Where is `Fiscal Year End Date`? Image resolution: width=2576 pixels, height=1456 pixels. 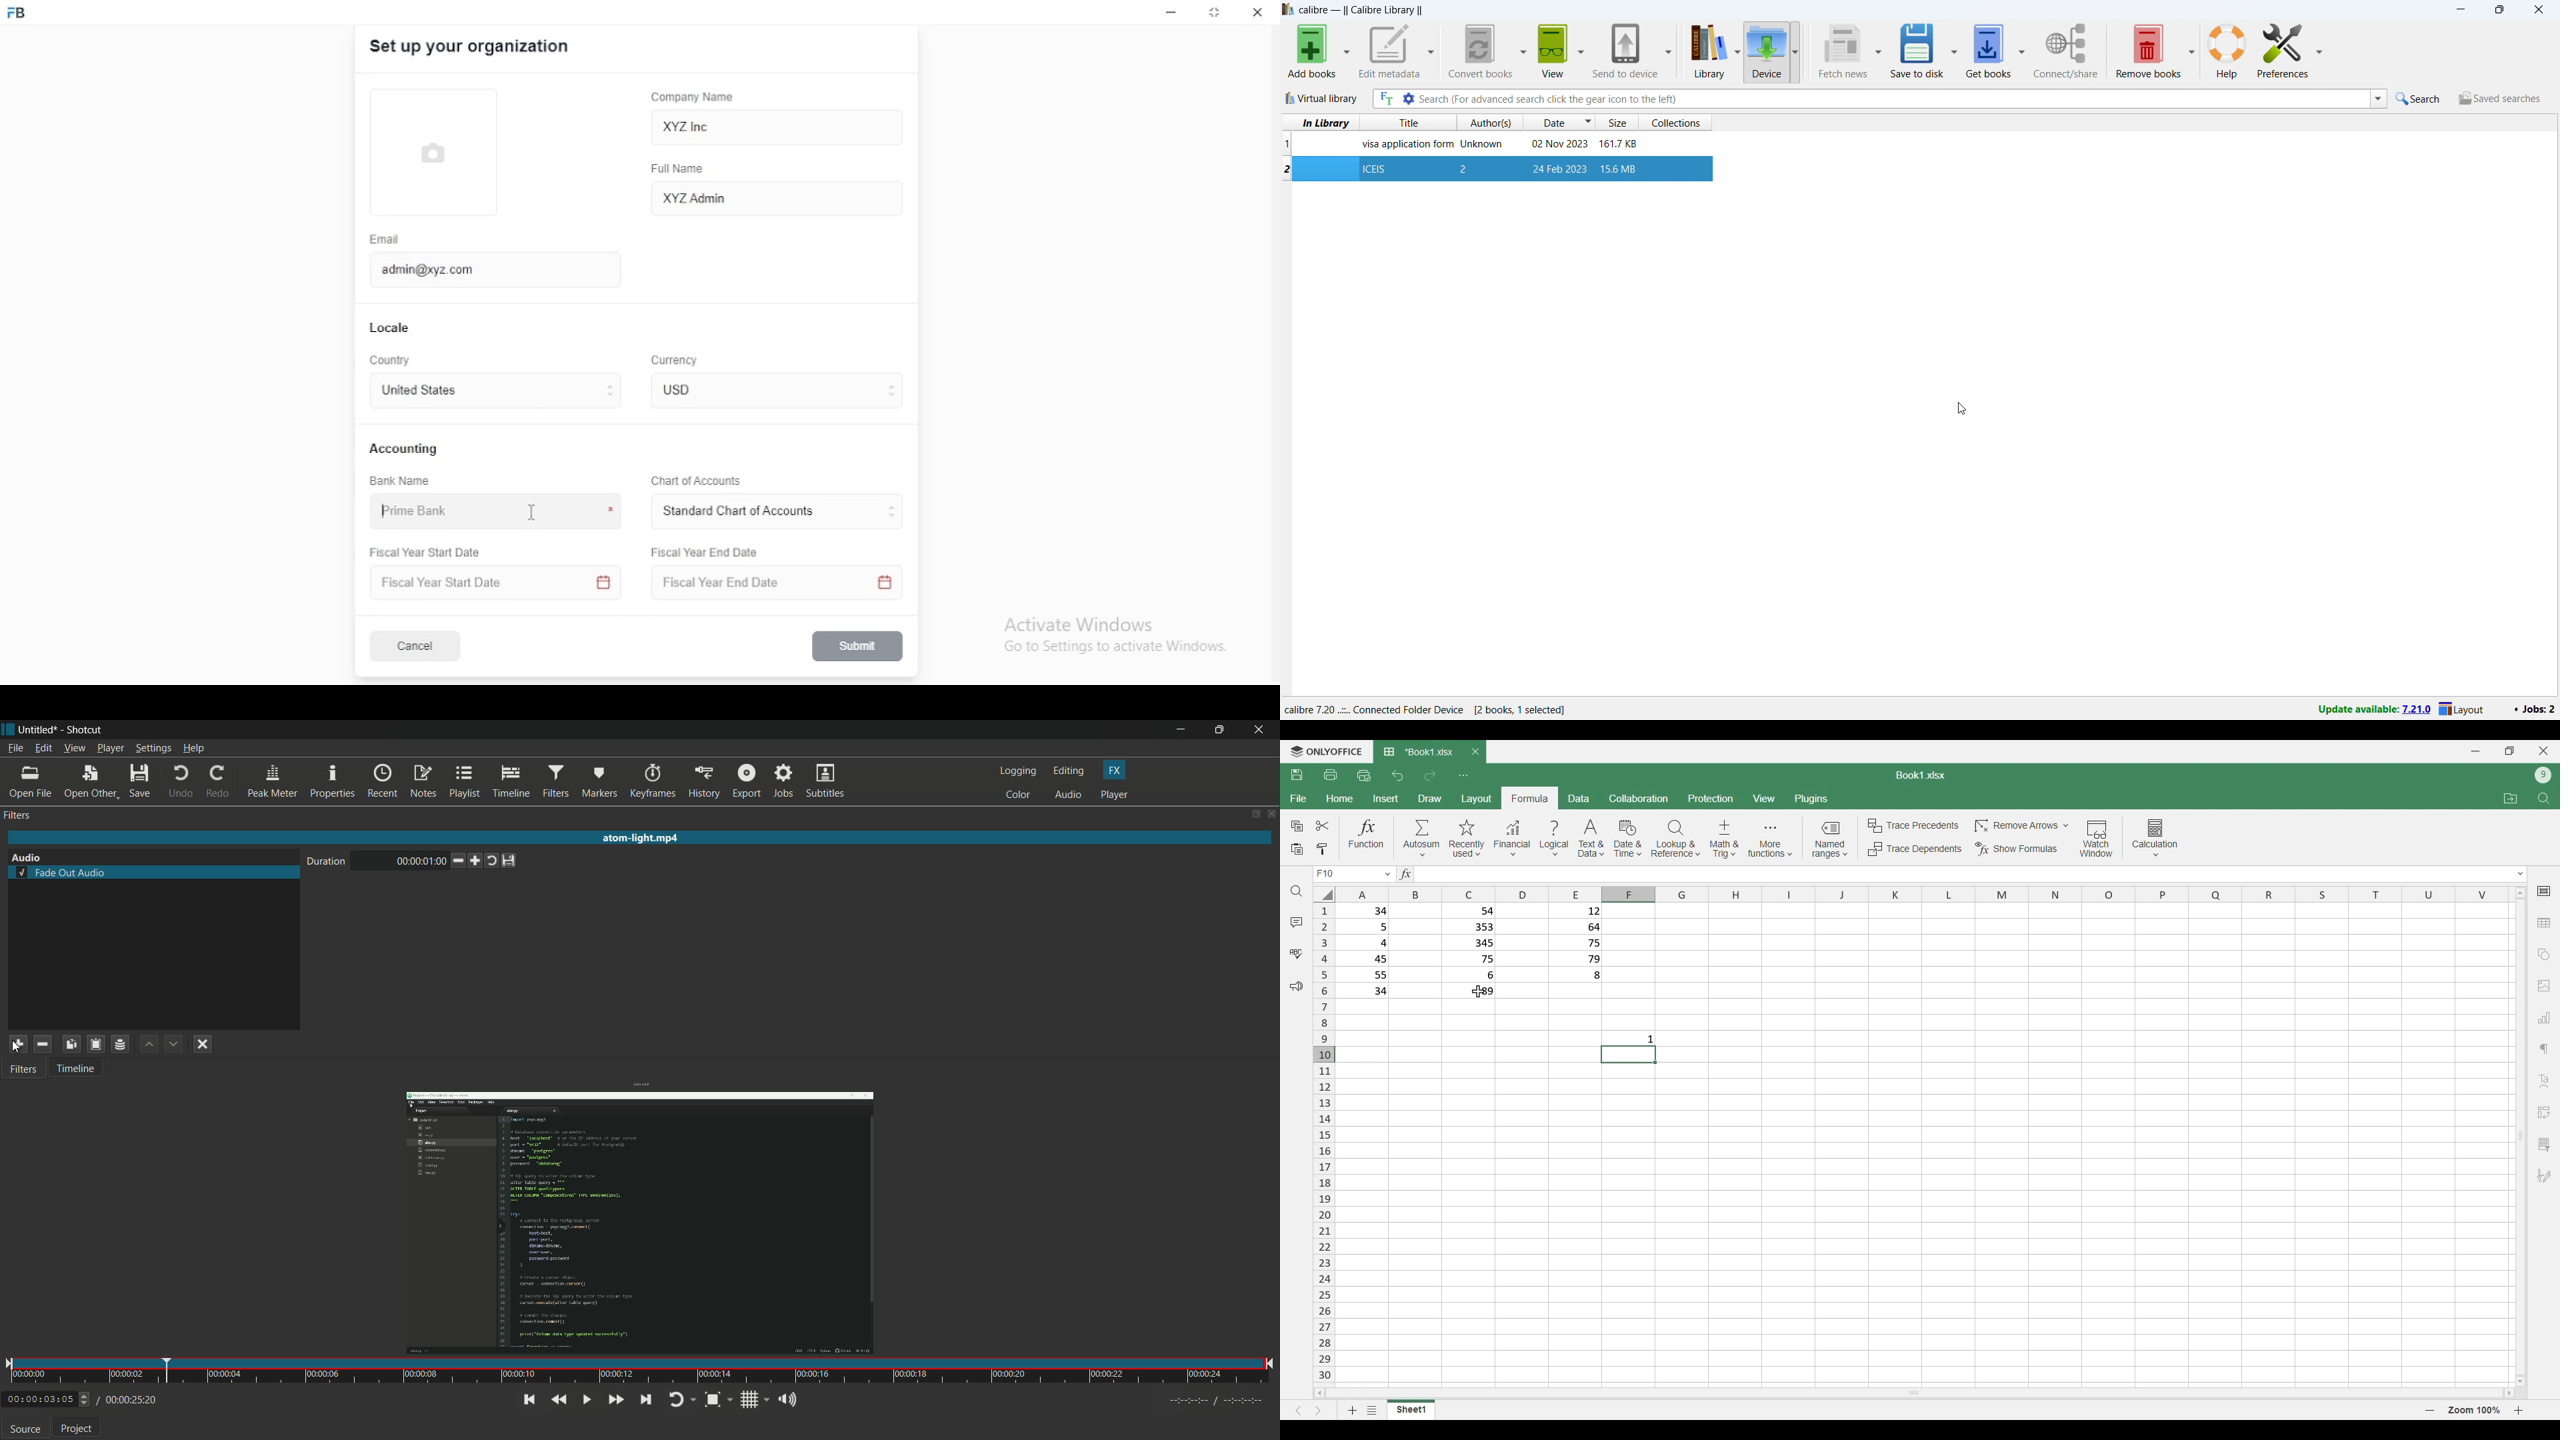 Fiscal Year End Date is located at coordinates (771, 583).